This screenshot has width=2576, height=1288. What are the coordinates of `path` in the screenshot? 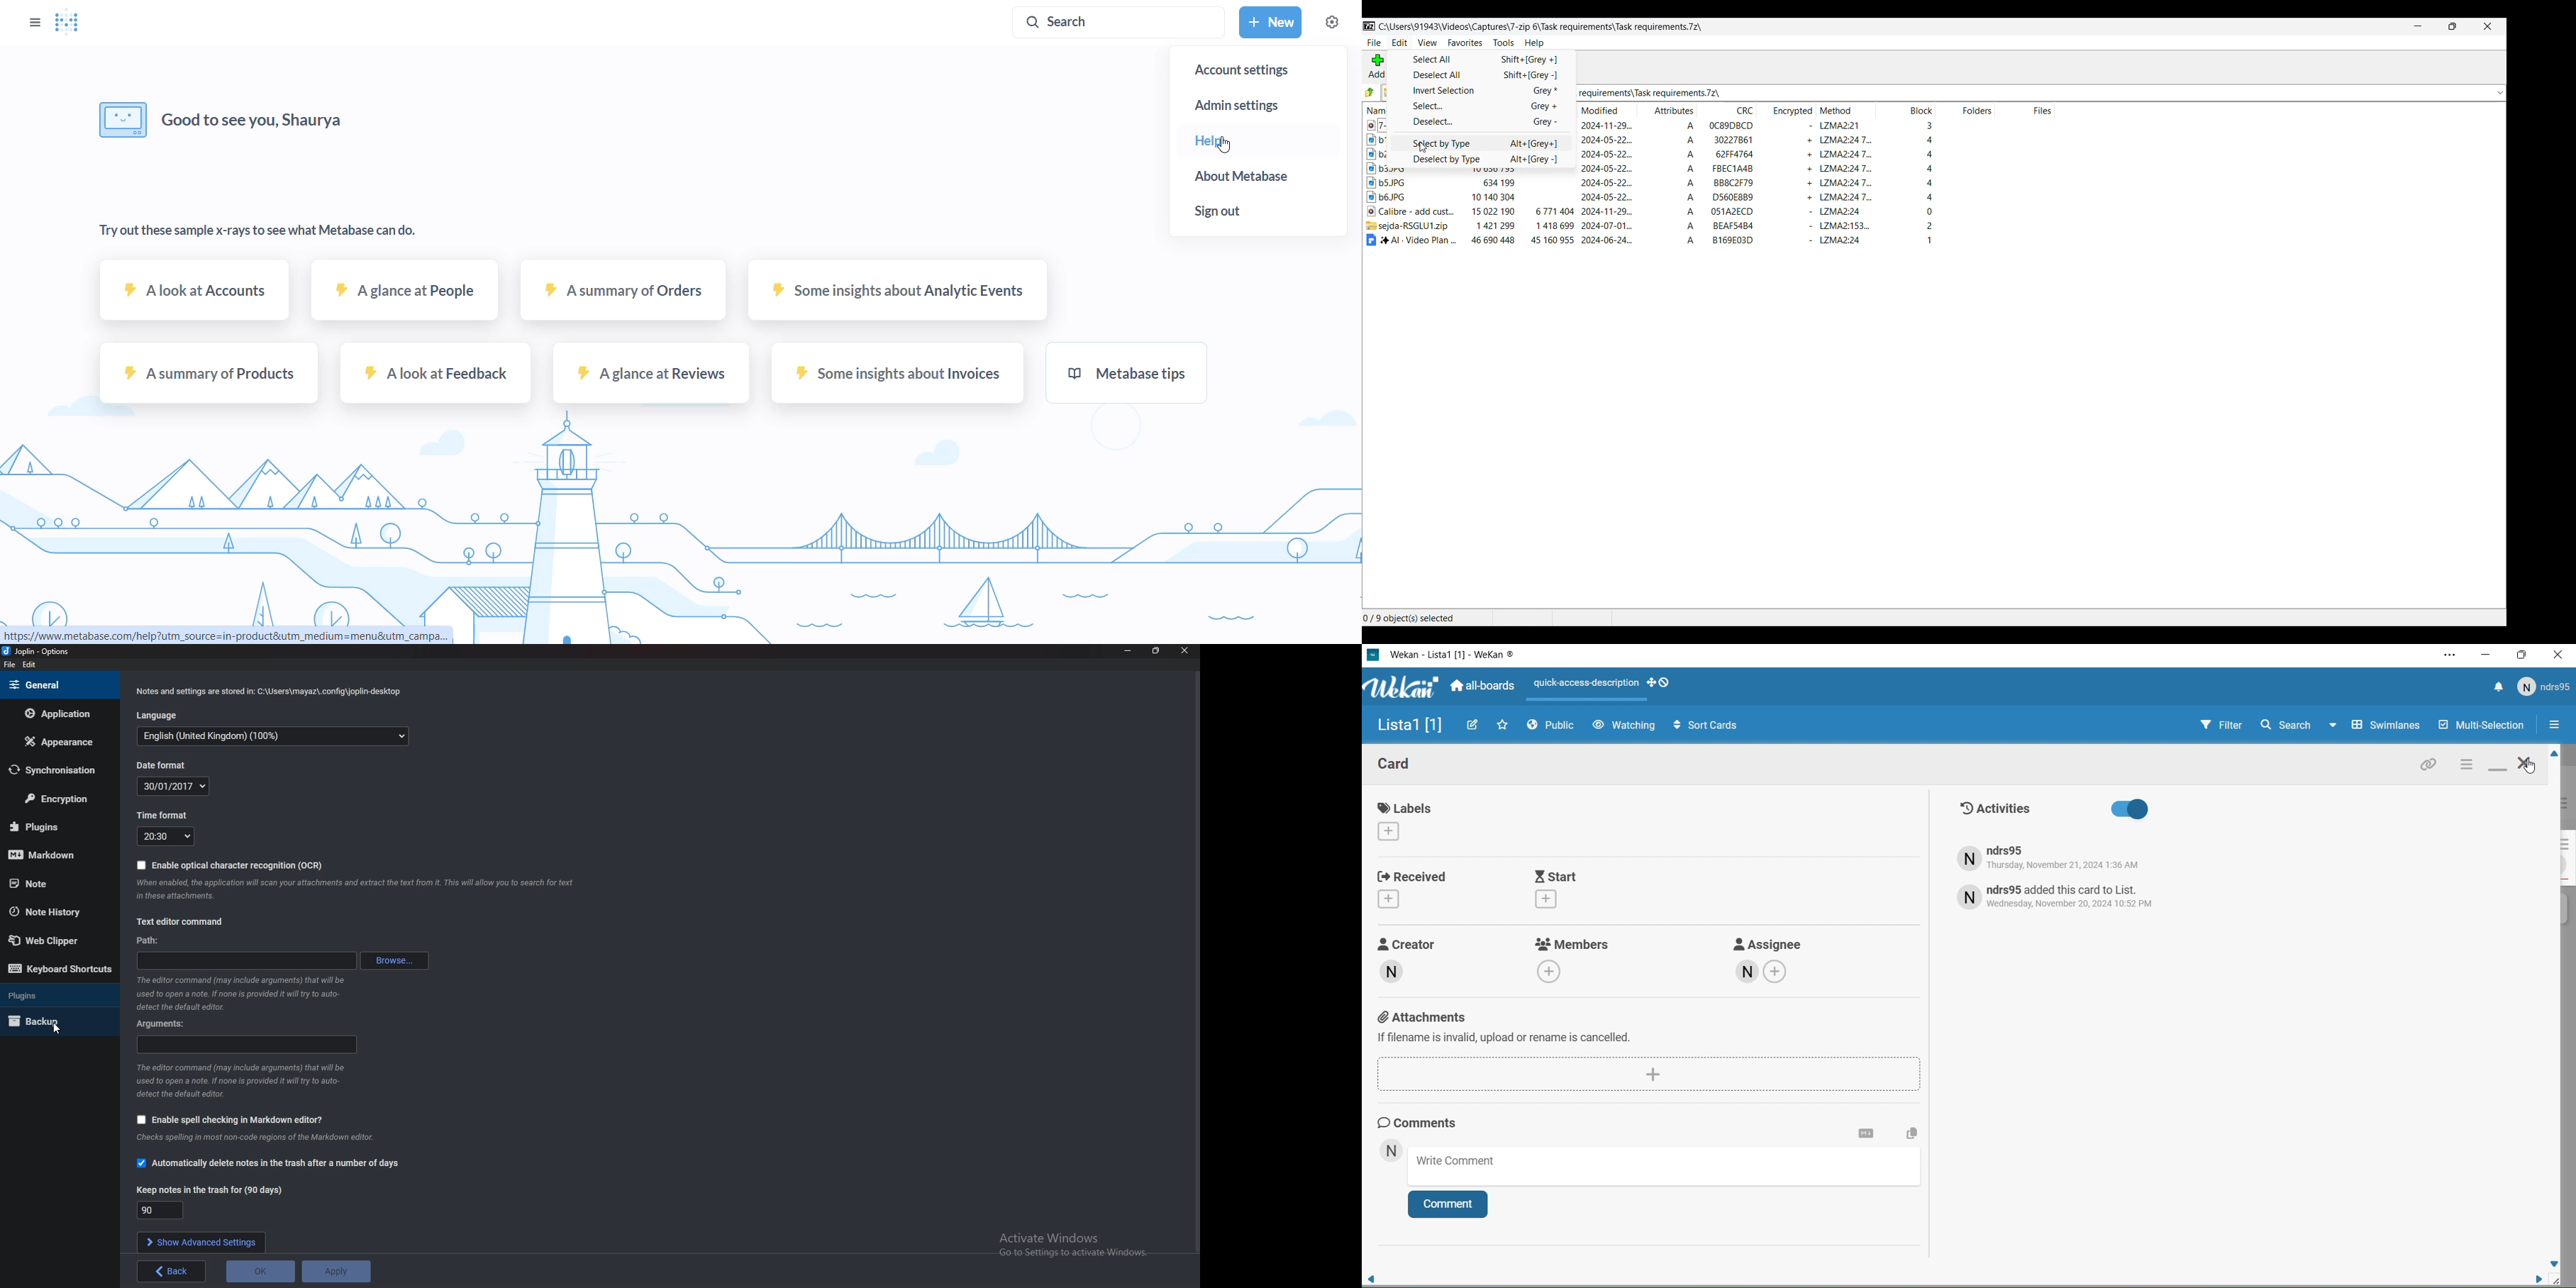 It's located at (244, 961).